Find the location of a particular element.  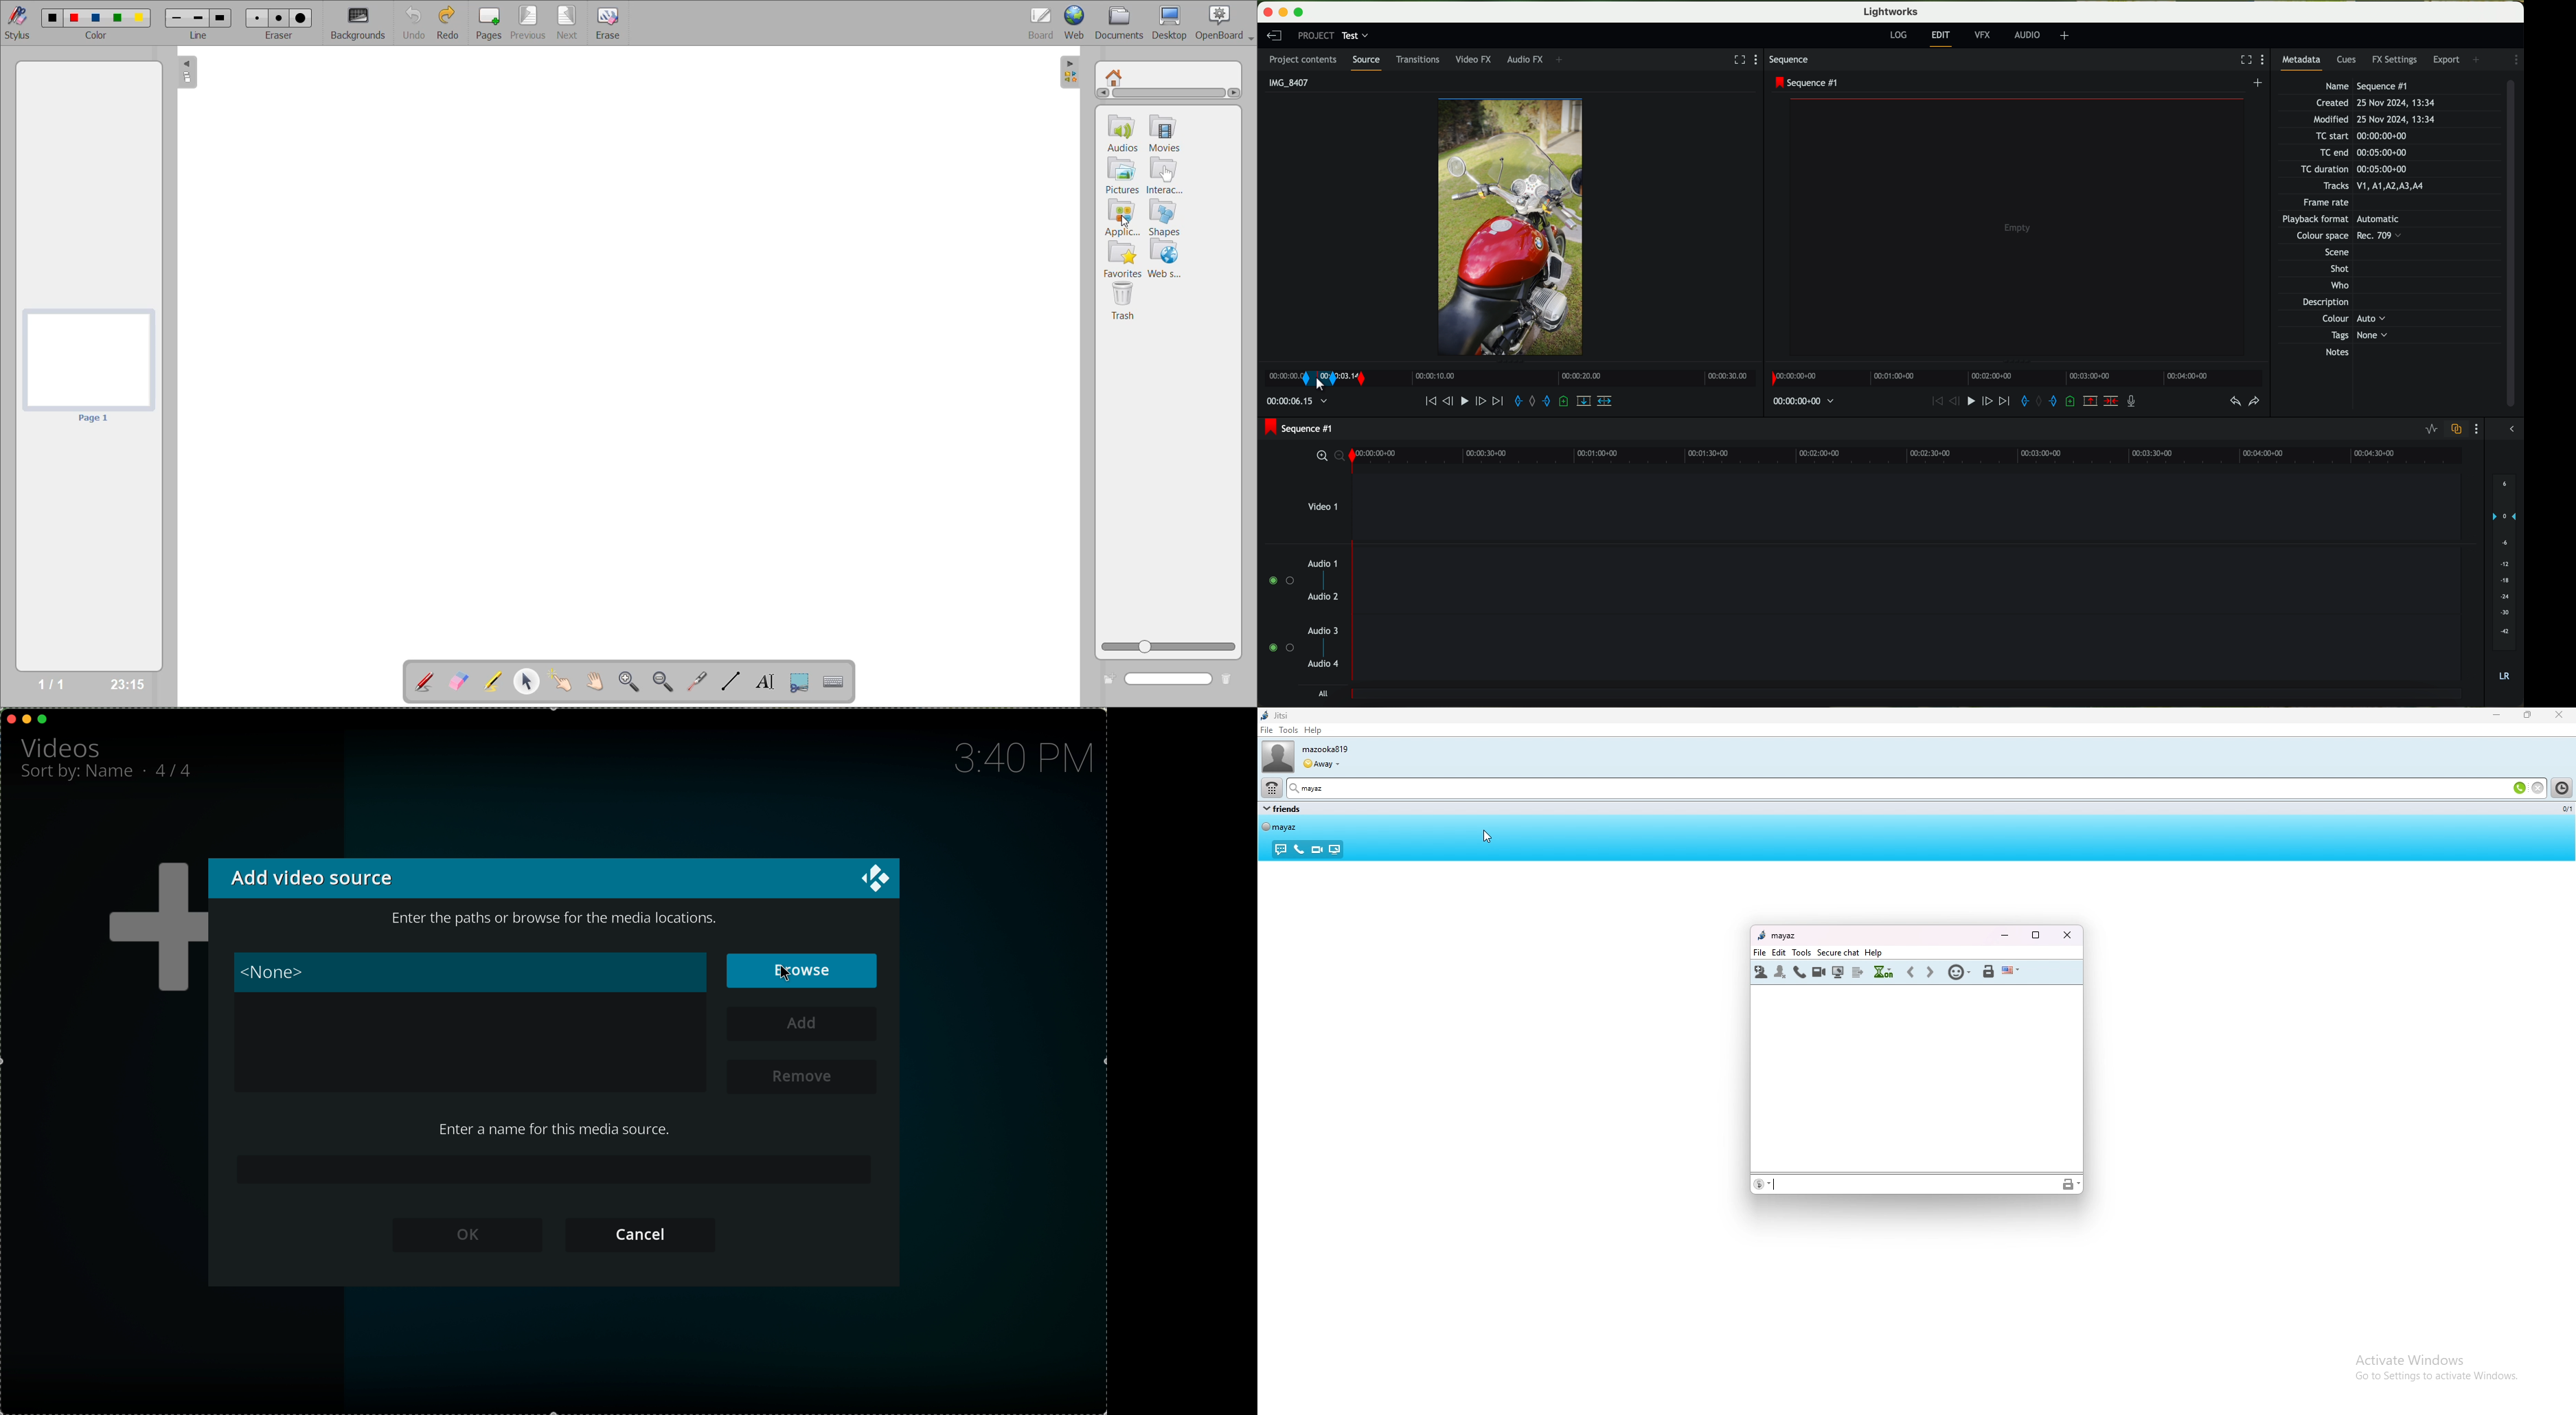

highlight is located at coordinates (498, 683).